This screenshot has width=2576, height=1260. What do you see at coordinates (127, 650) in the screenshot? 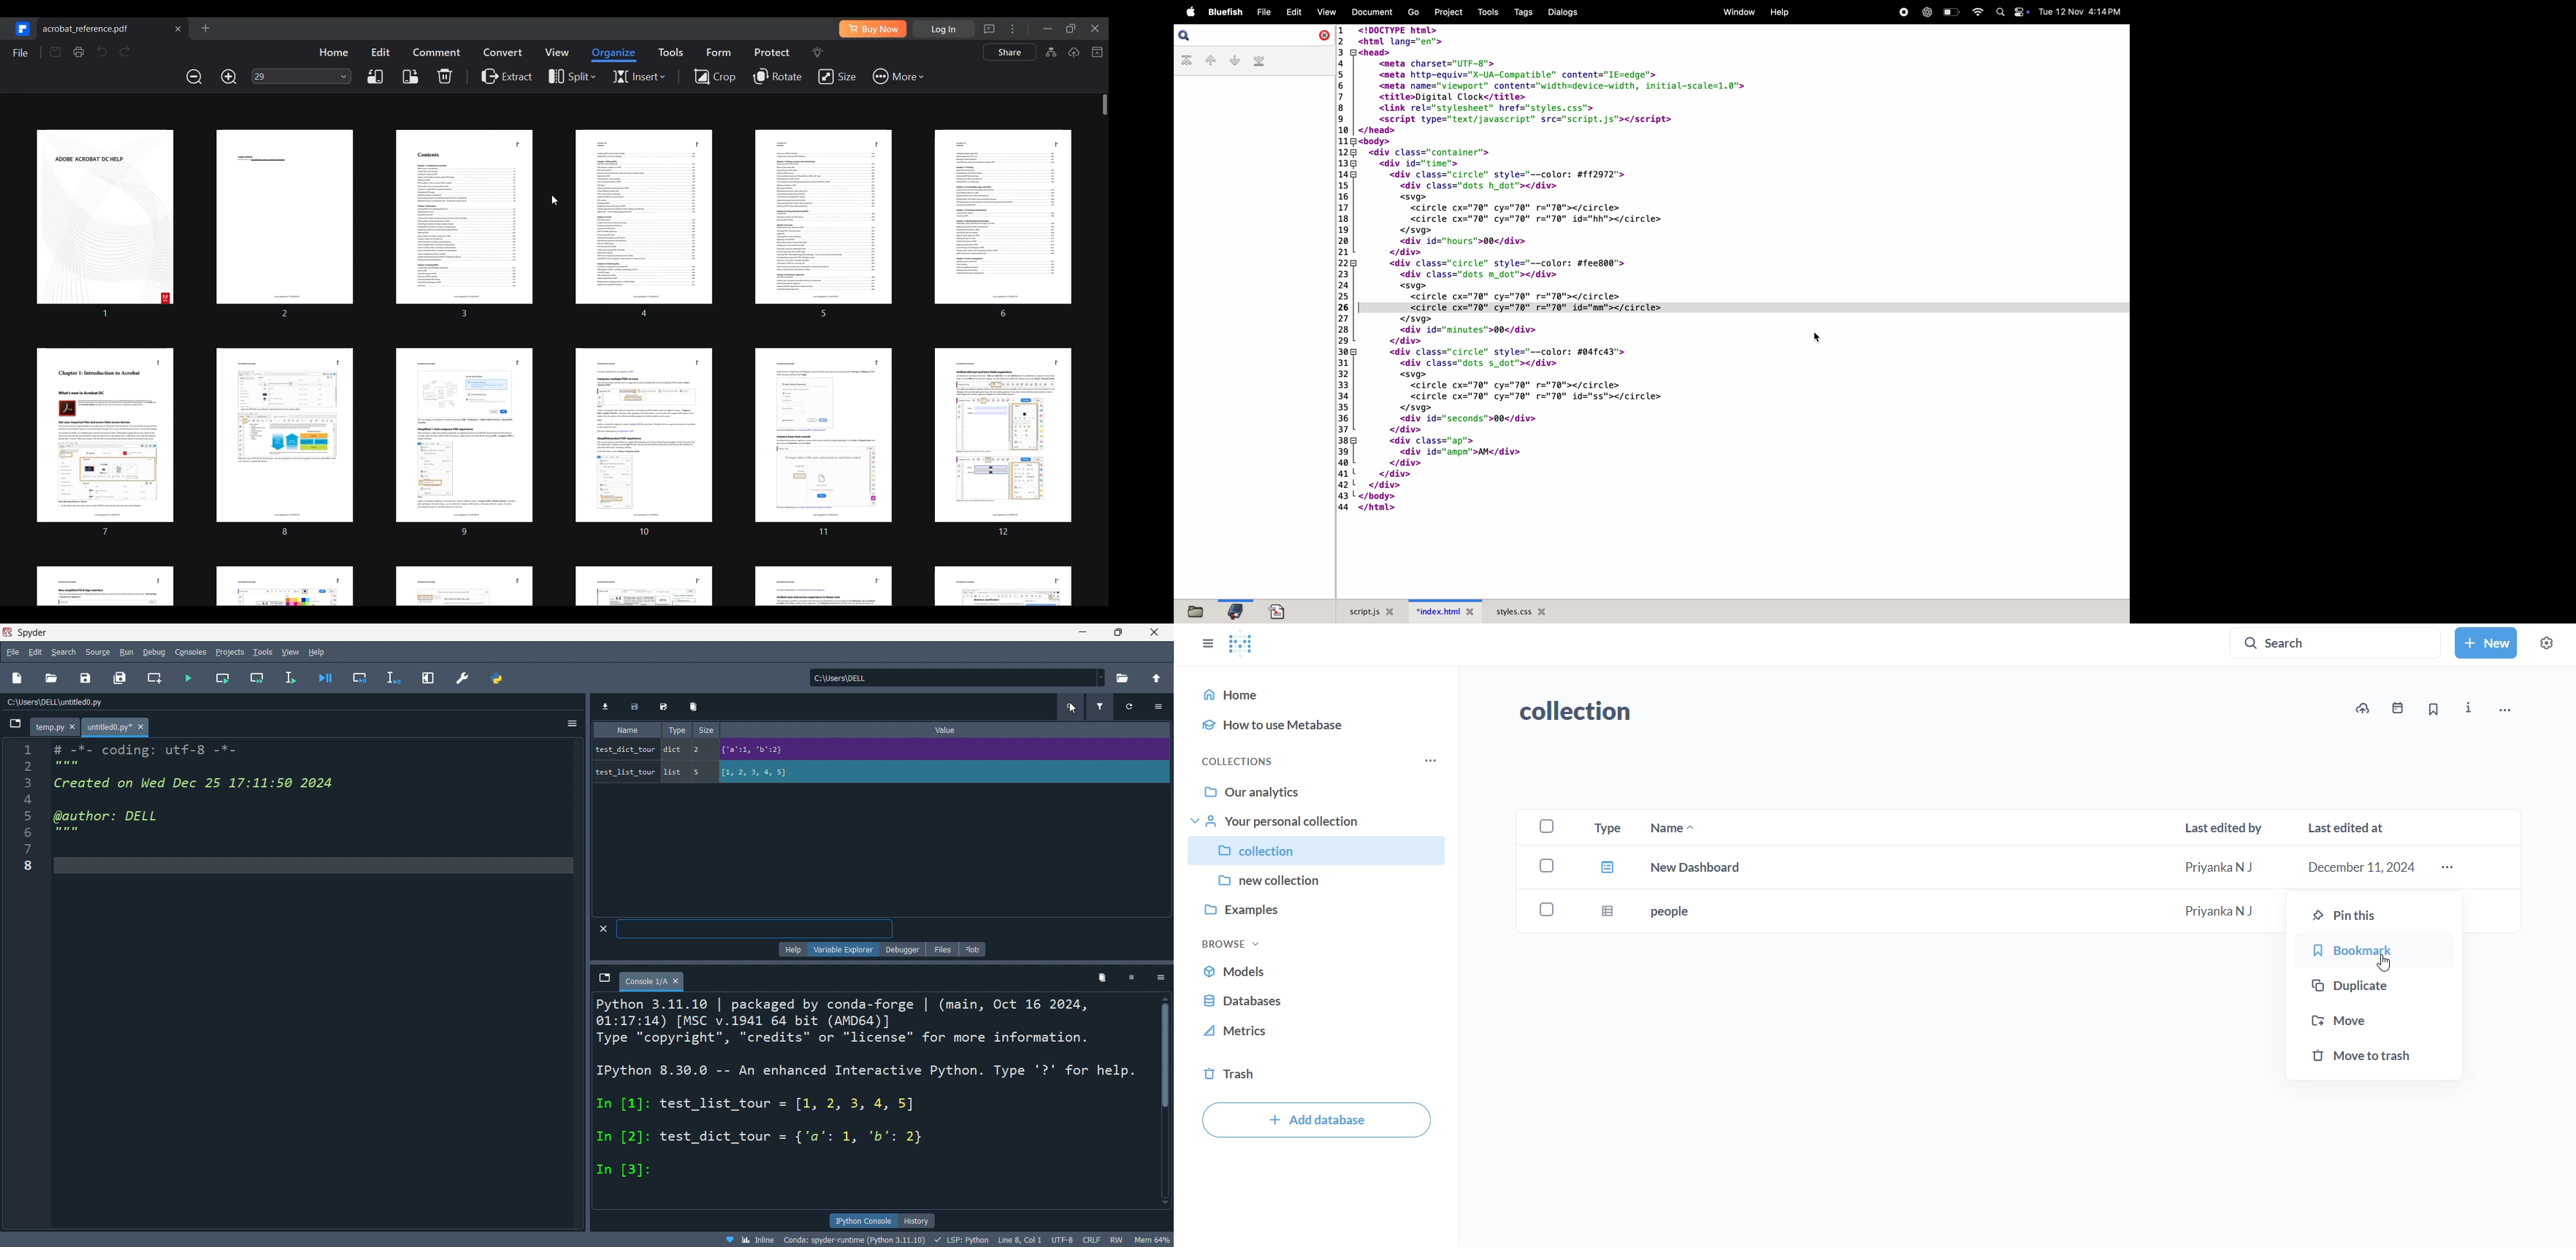
I see `run` at bounding box center [127, 650].